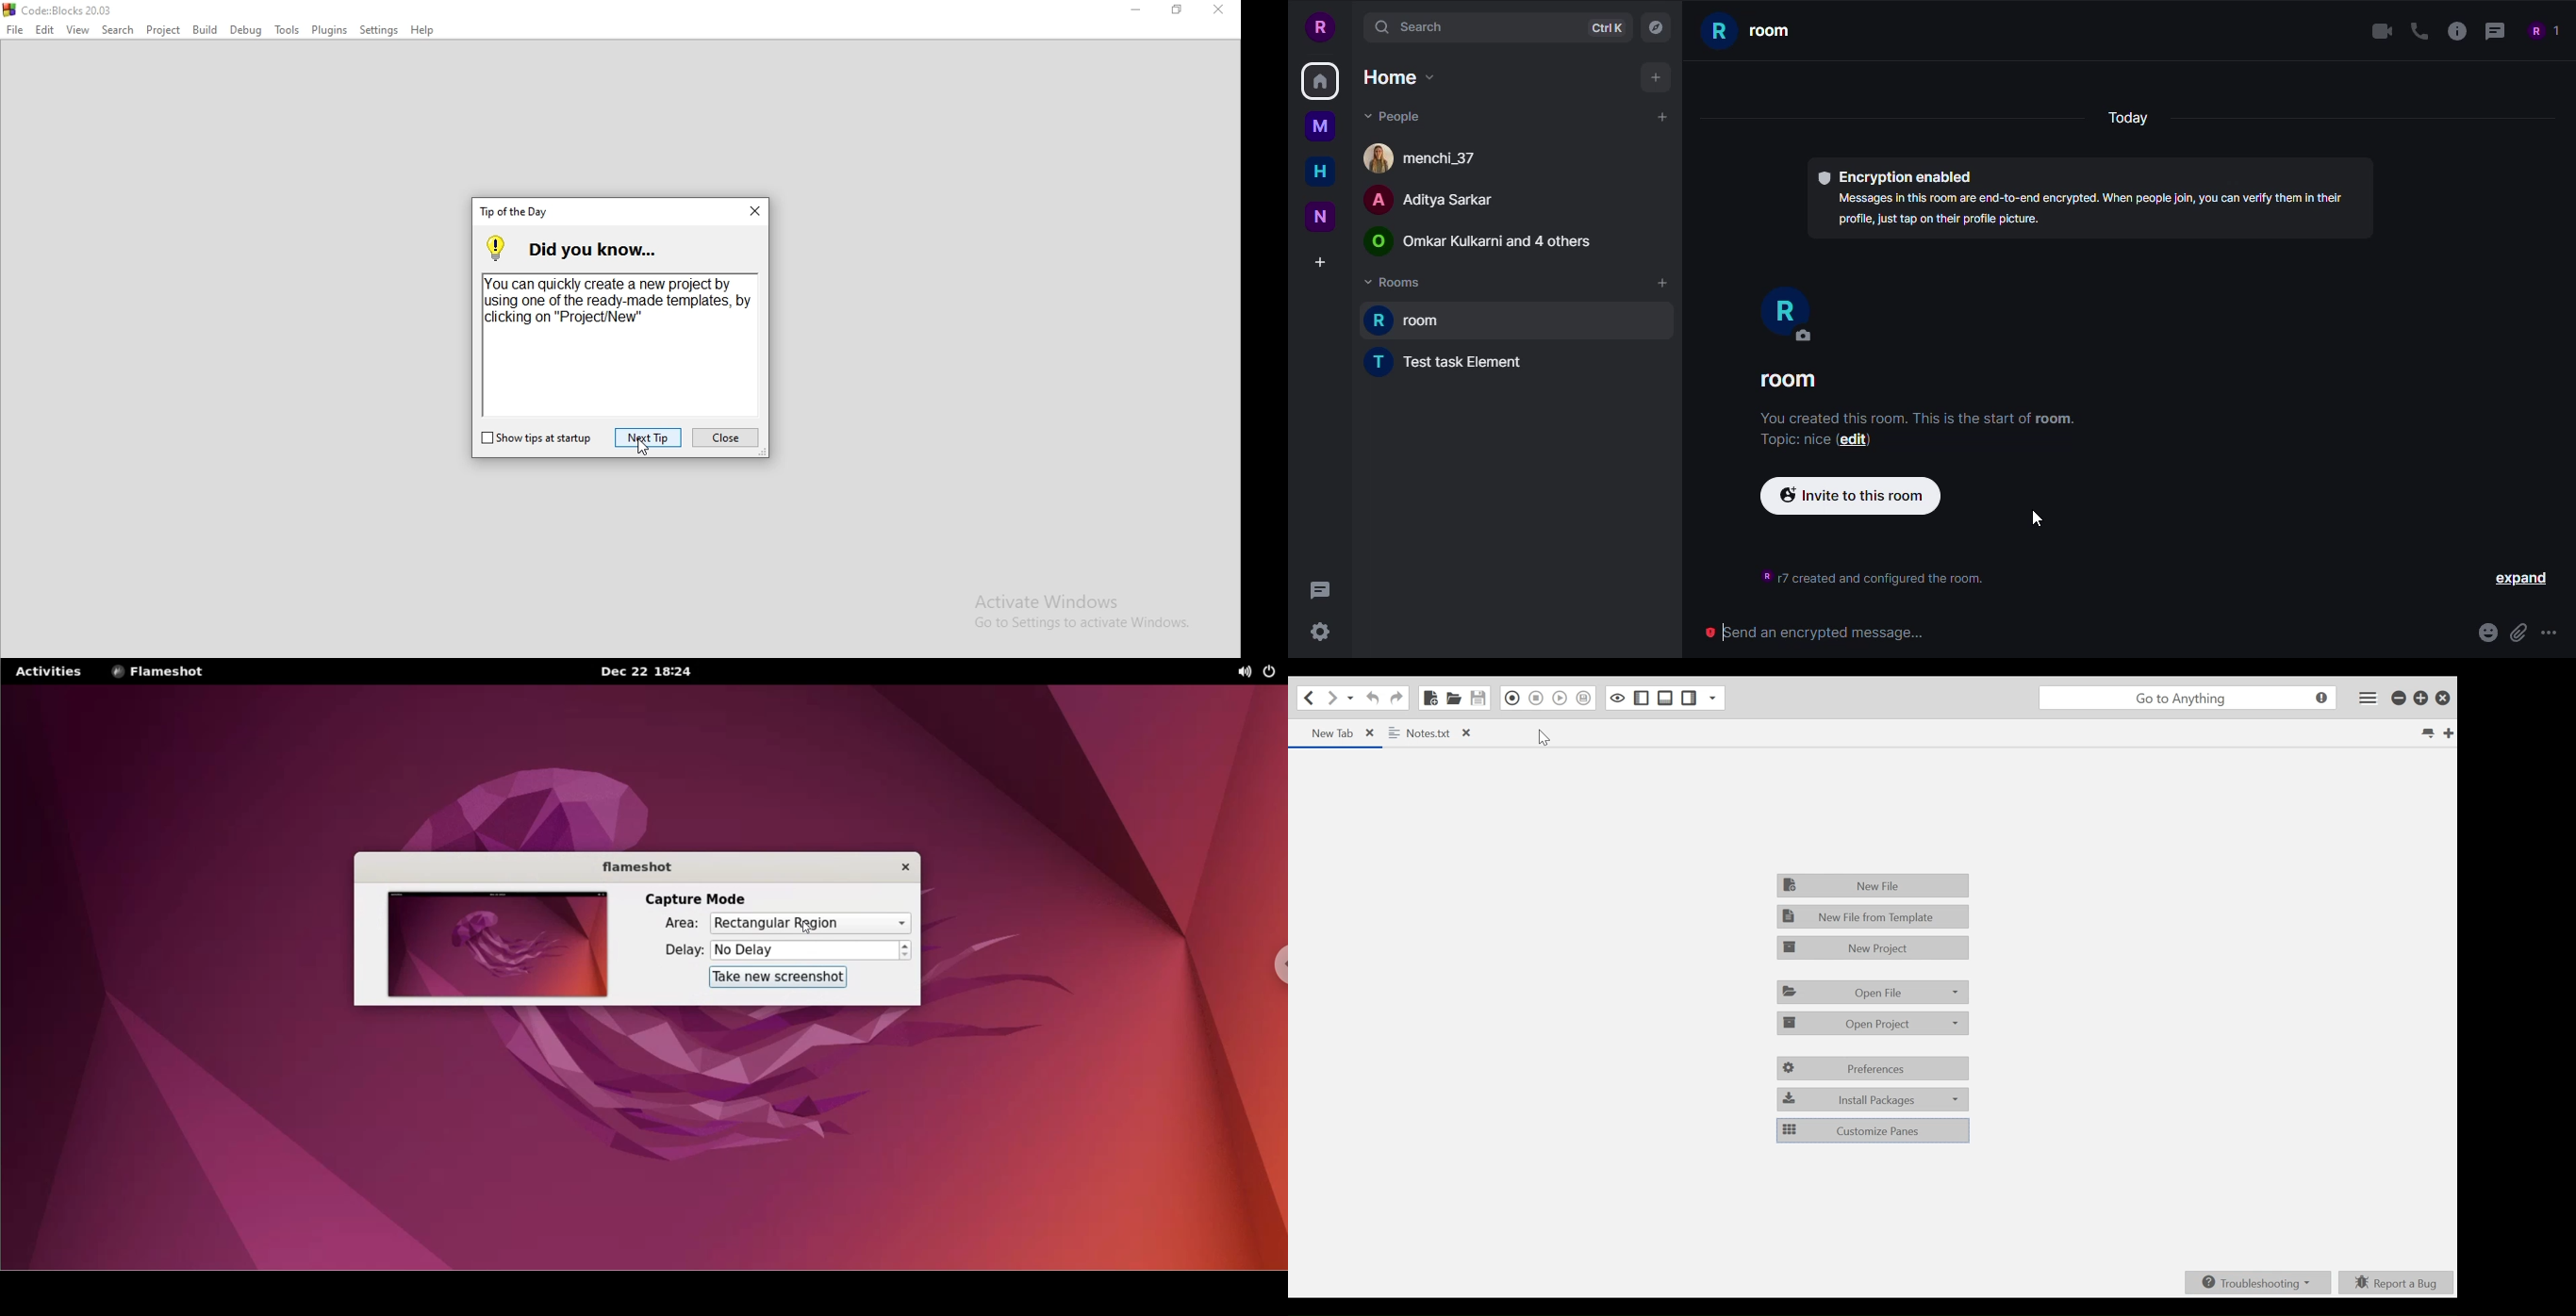 The width and height of the screenshot is (2576, 1316). What do you see at coordinates (1320, 171) in the screenshot?
I see `home` at bounding box center [1320, 171].